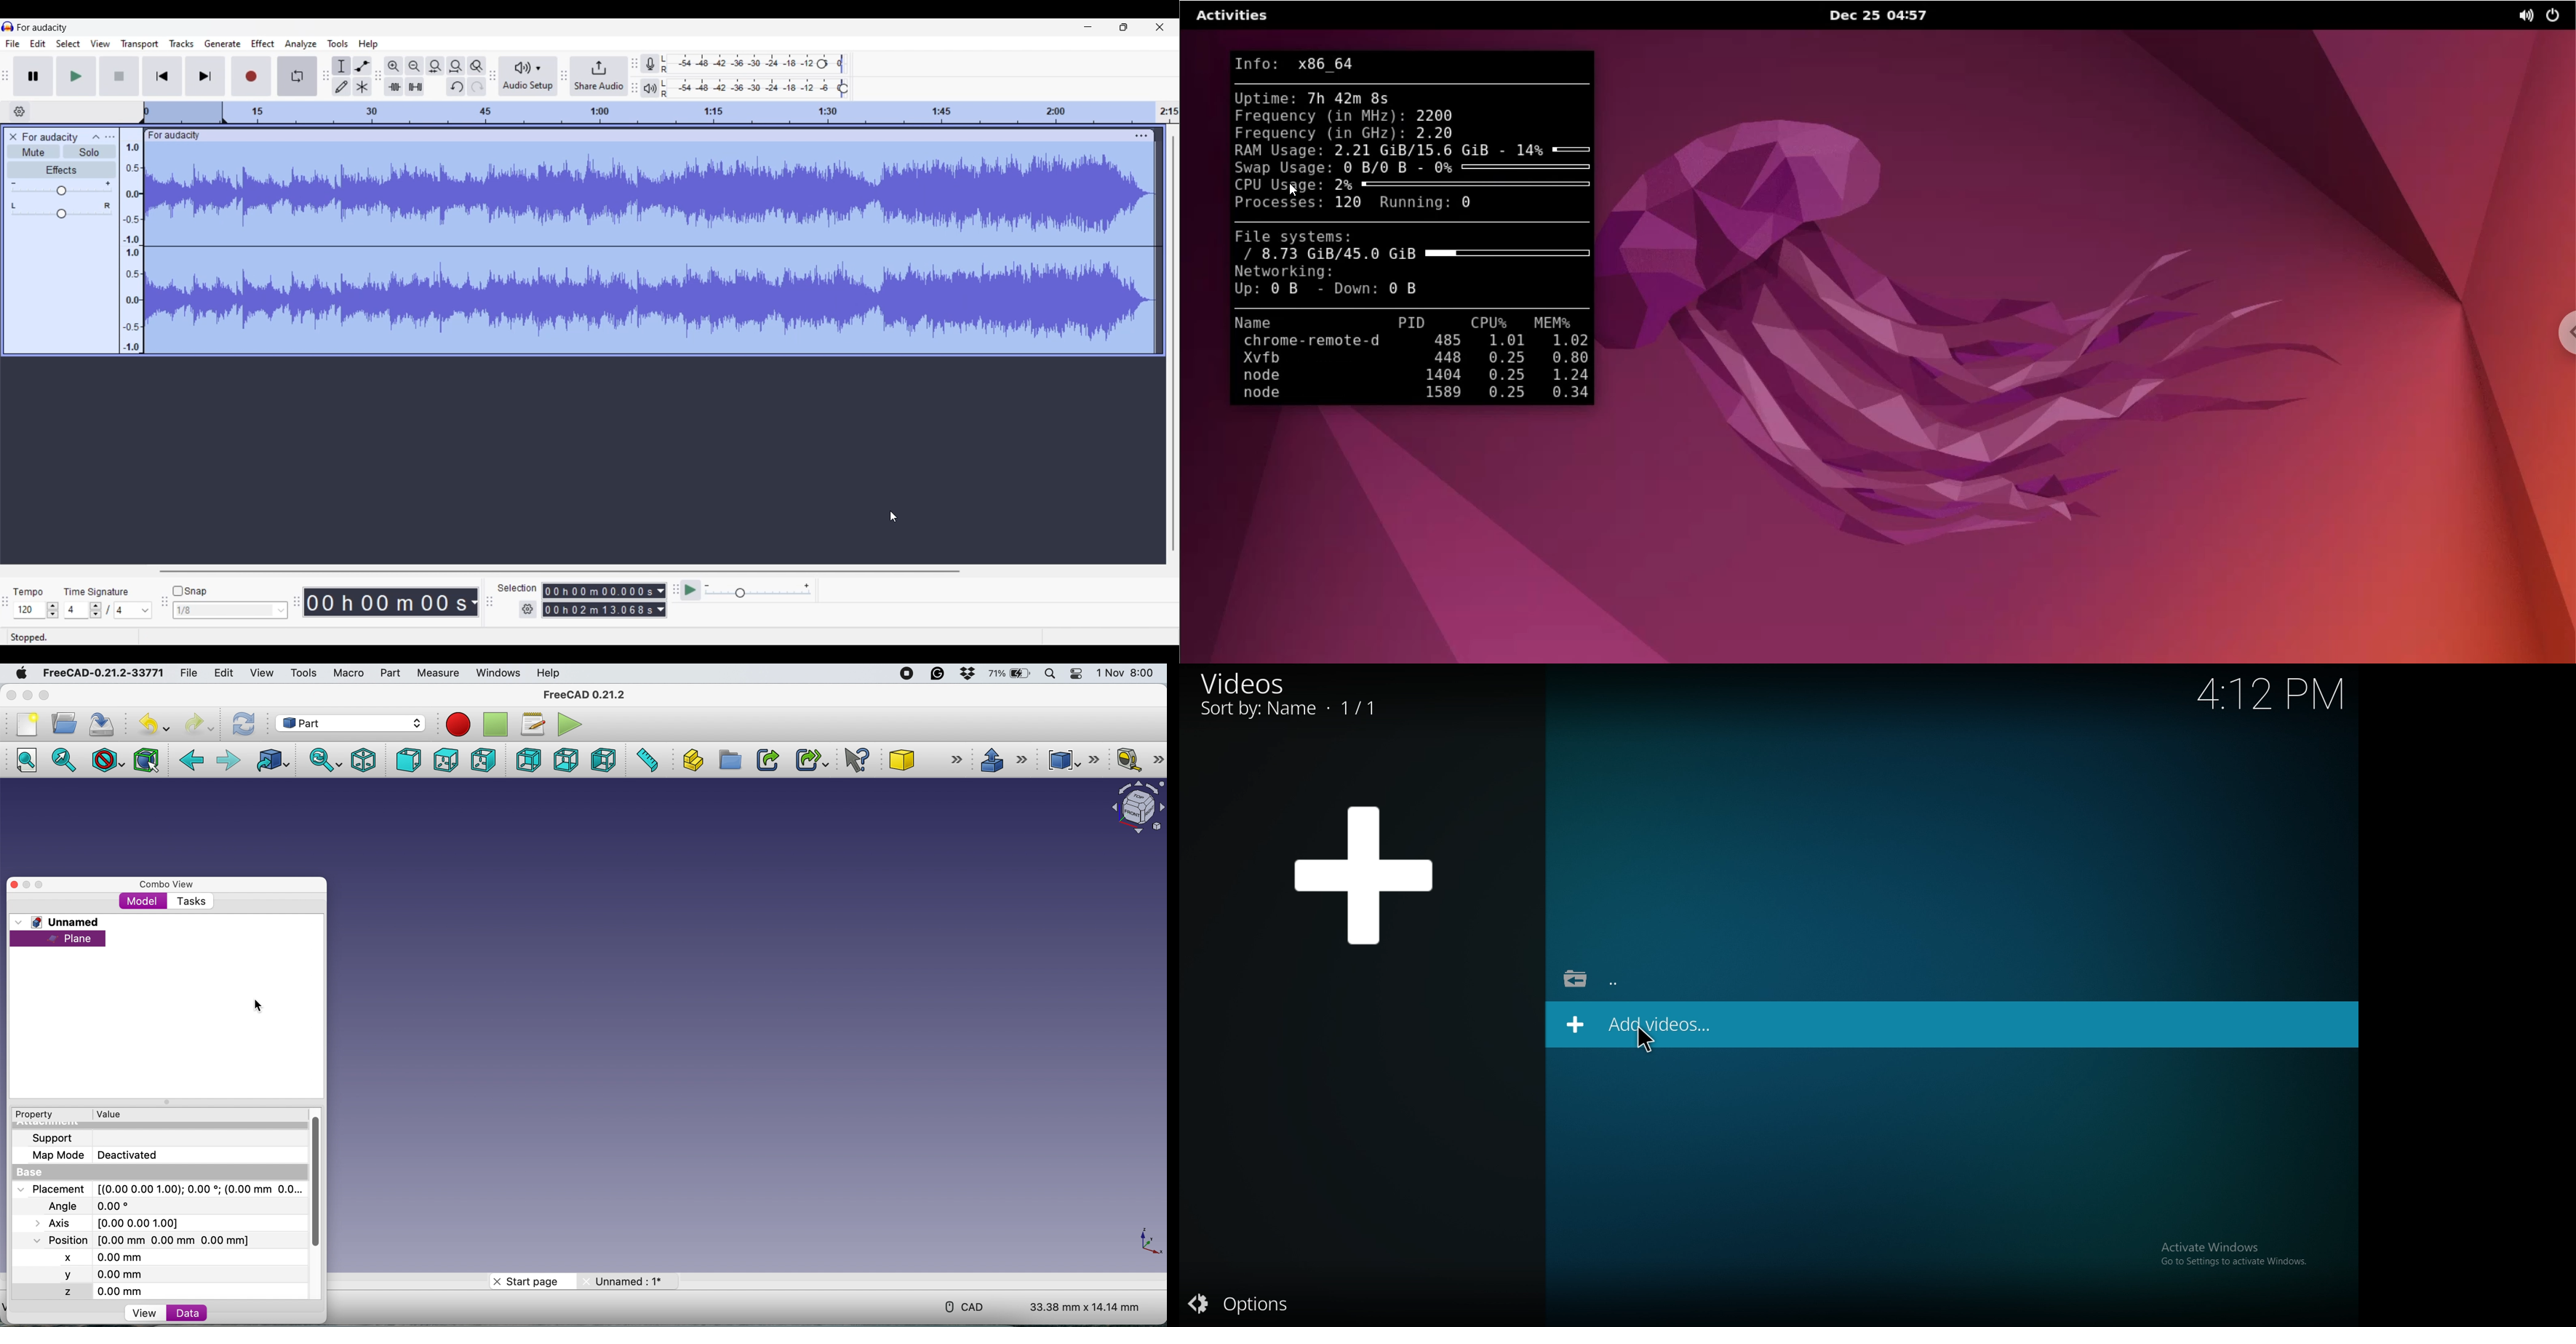 This screenshot has height=1344, width=2576. What do you see at coordinates (362, 86) in the screenshot?
I see `Multi-tool` at bounding box center [362, 86].